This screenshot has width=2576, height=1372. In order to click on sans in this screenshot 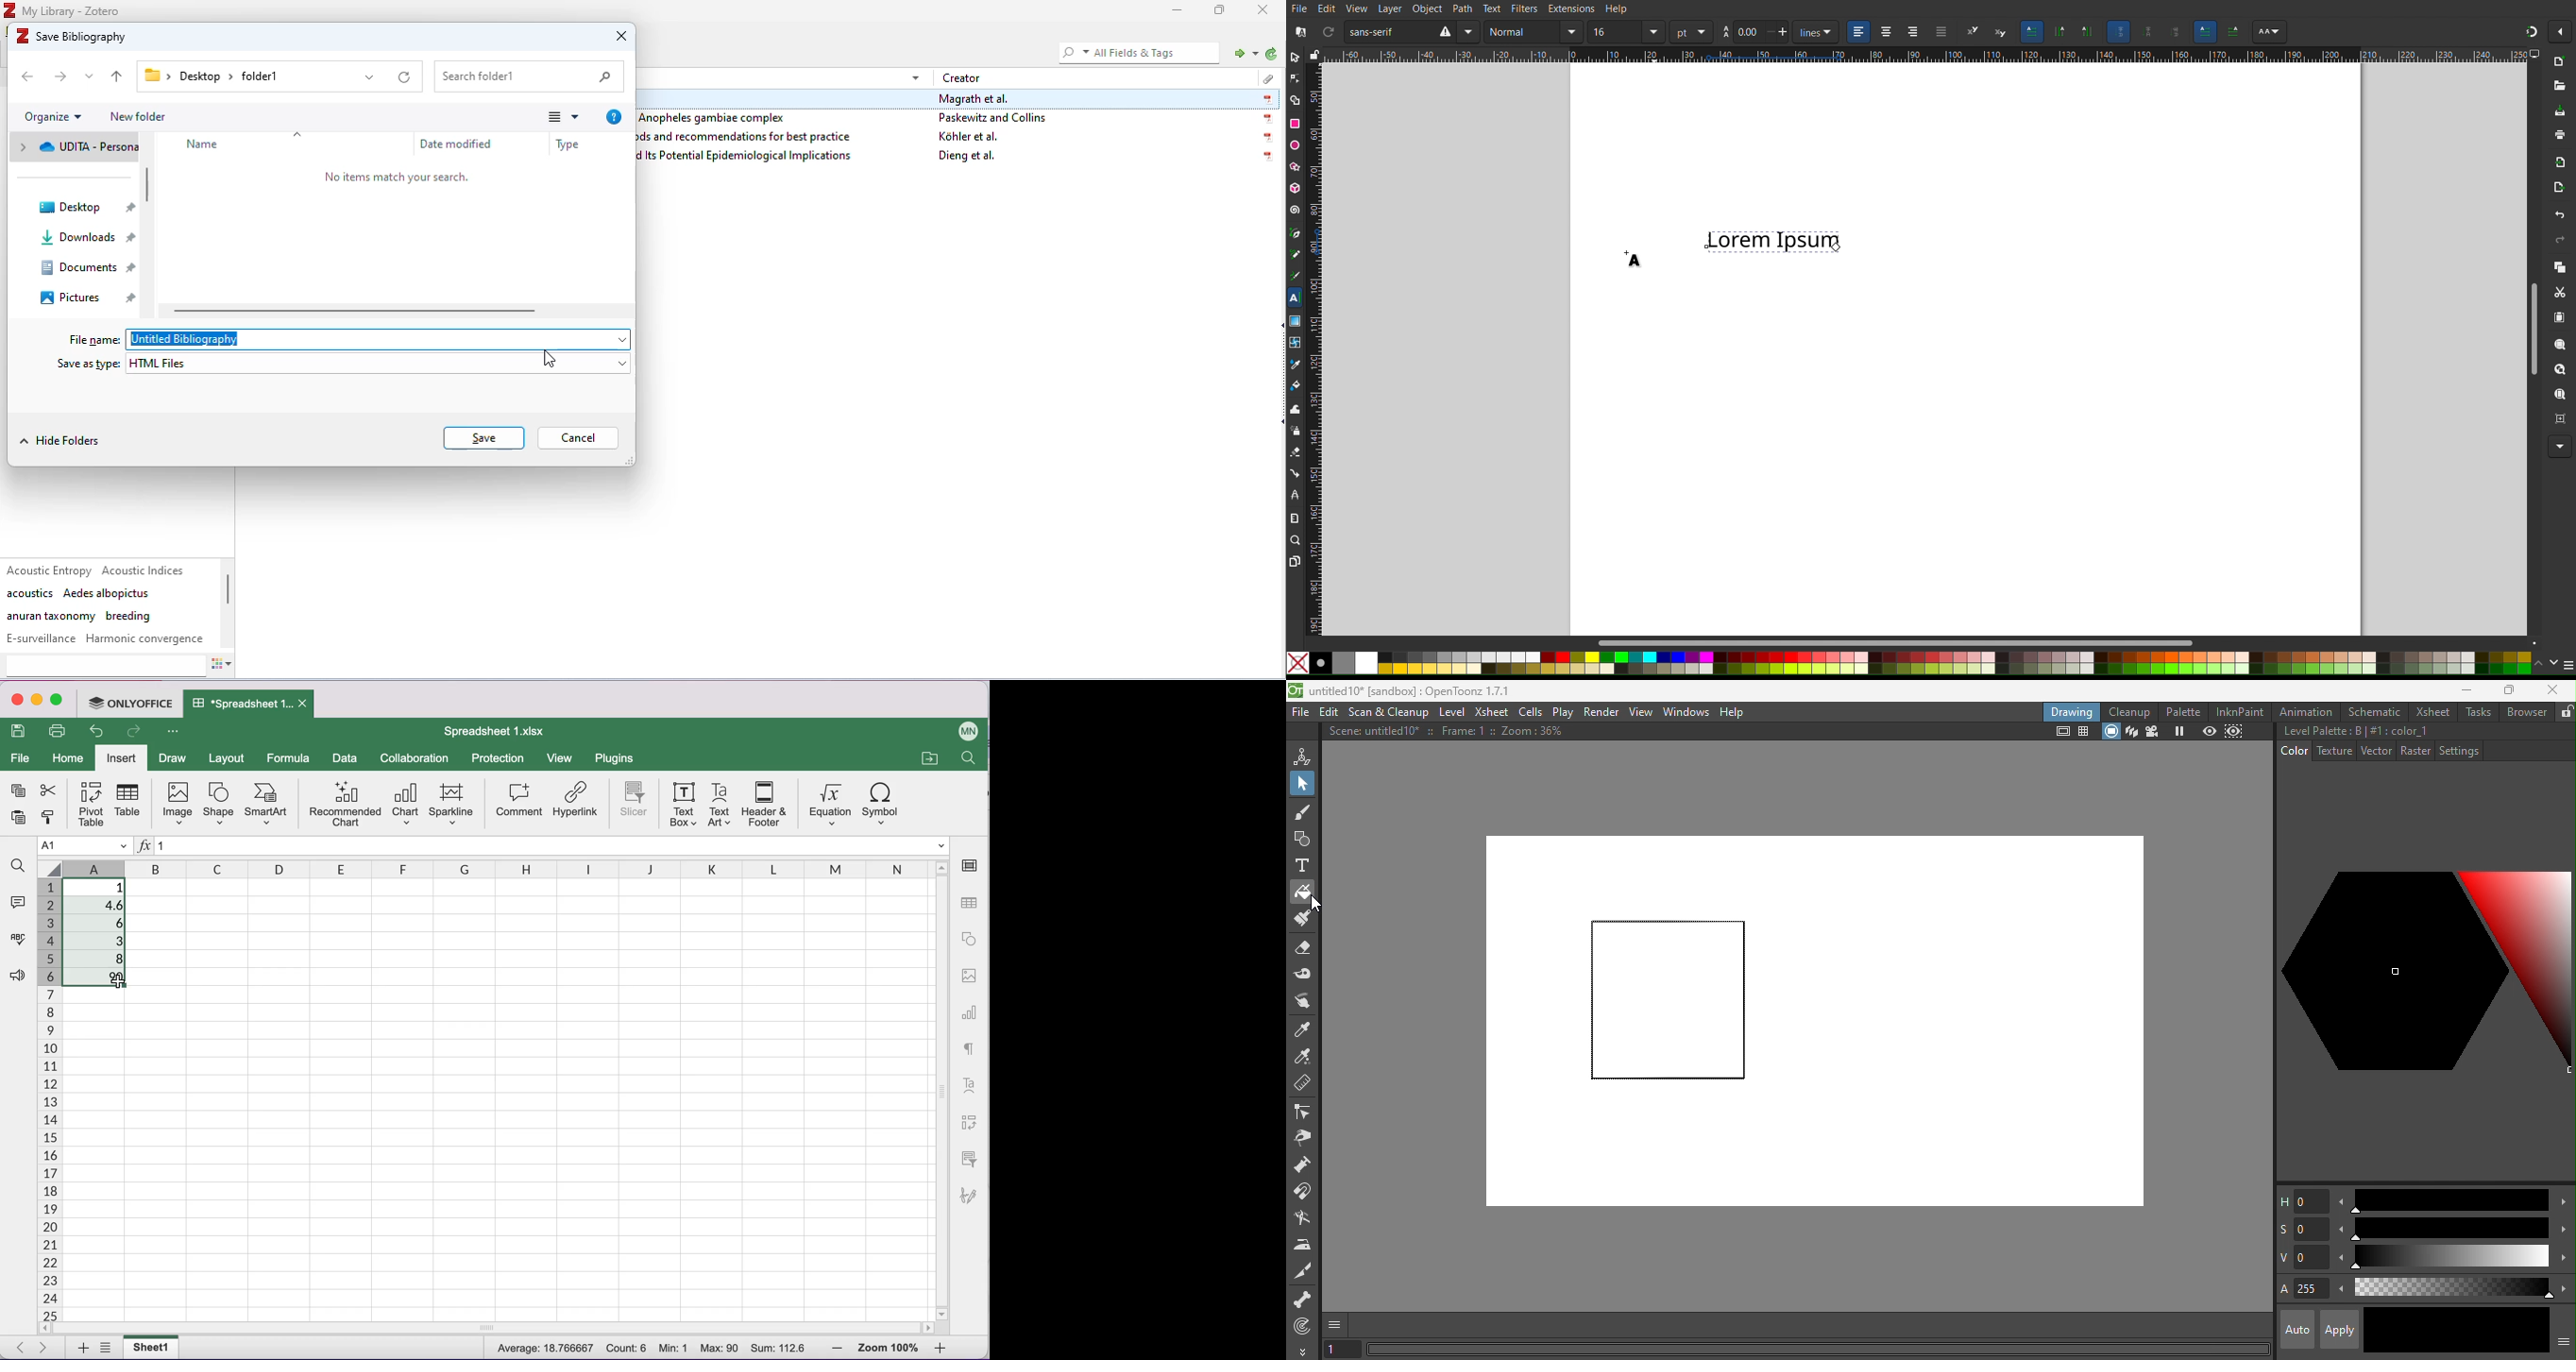, I will do `click(1386, 31)`.